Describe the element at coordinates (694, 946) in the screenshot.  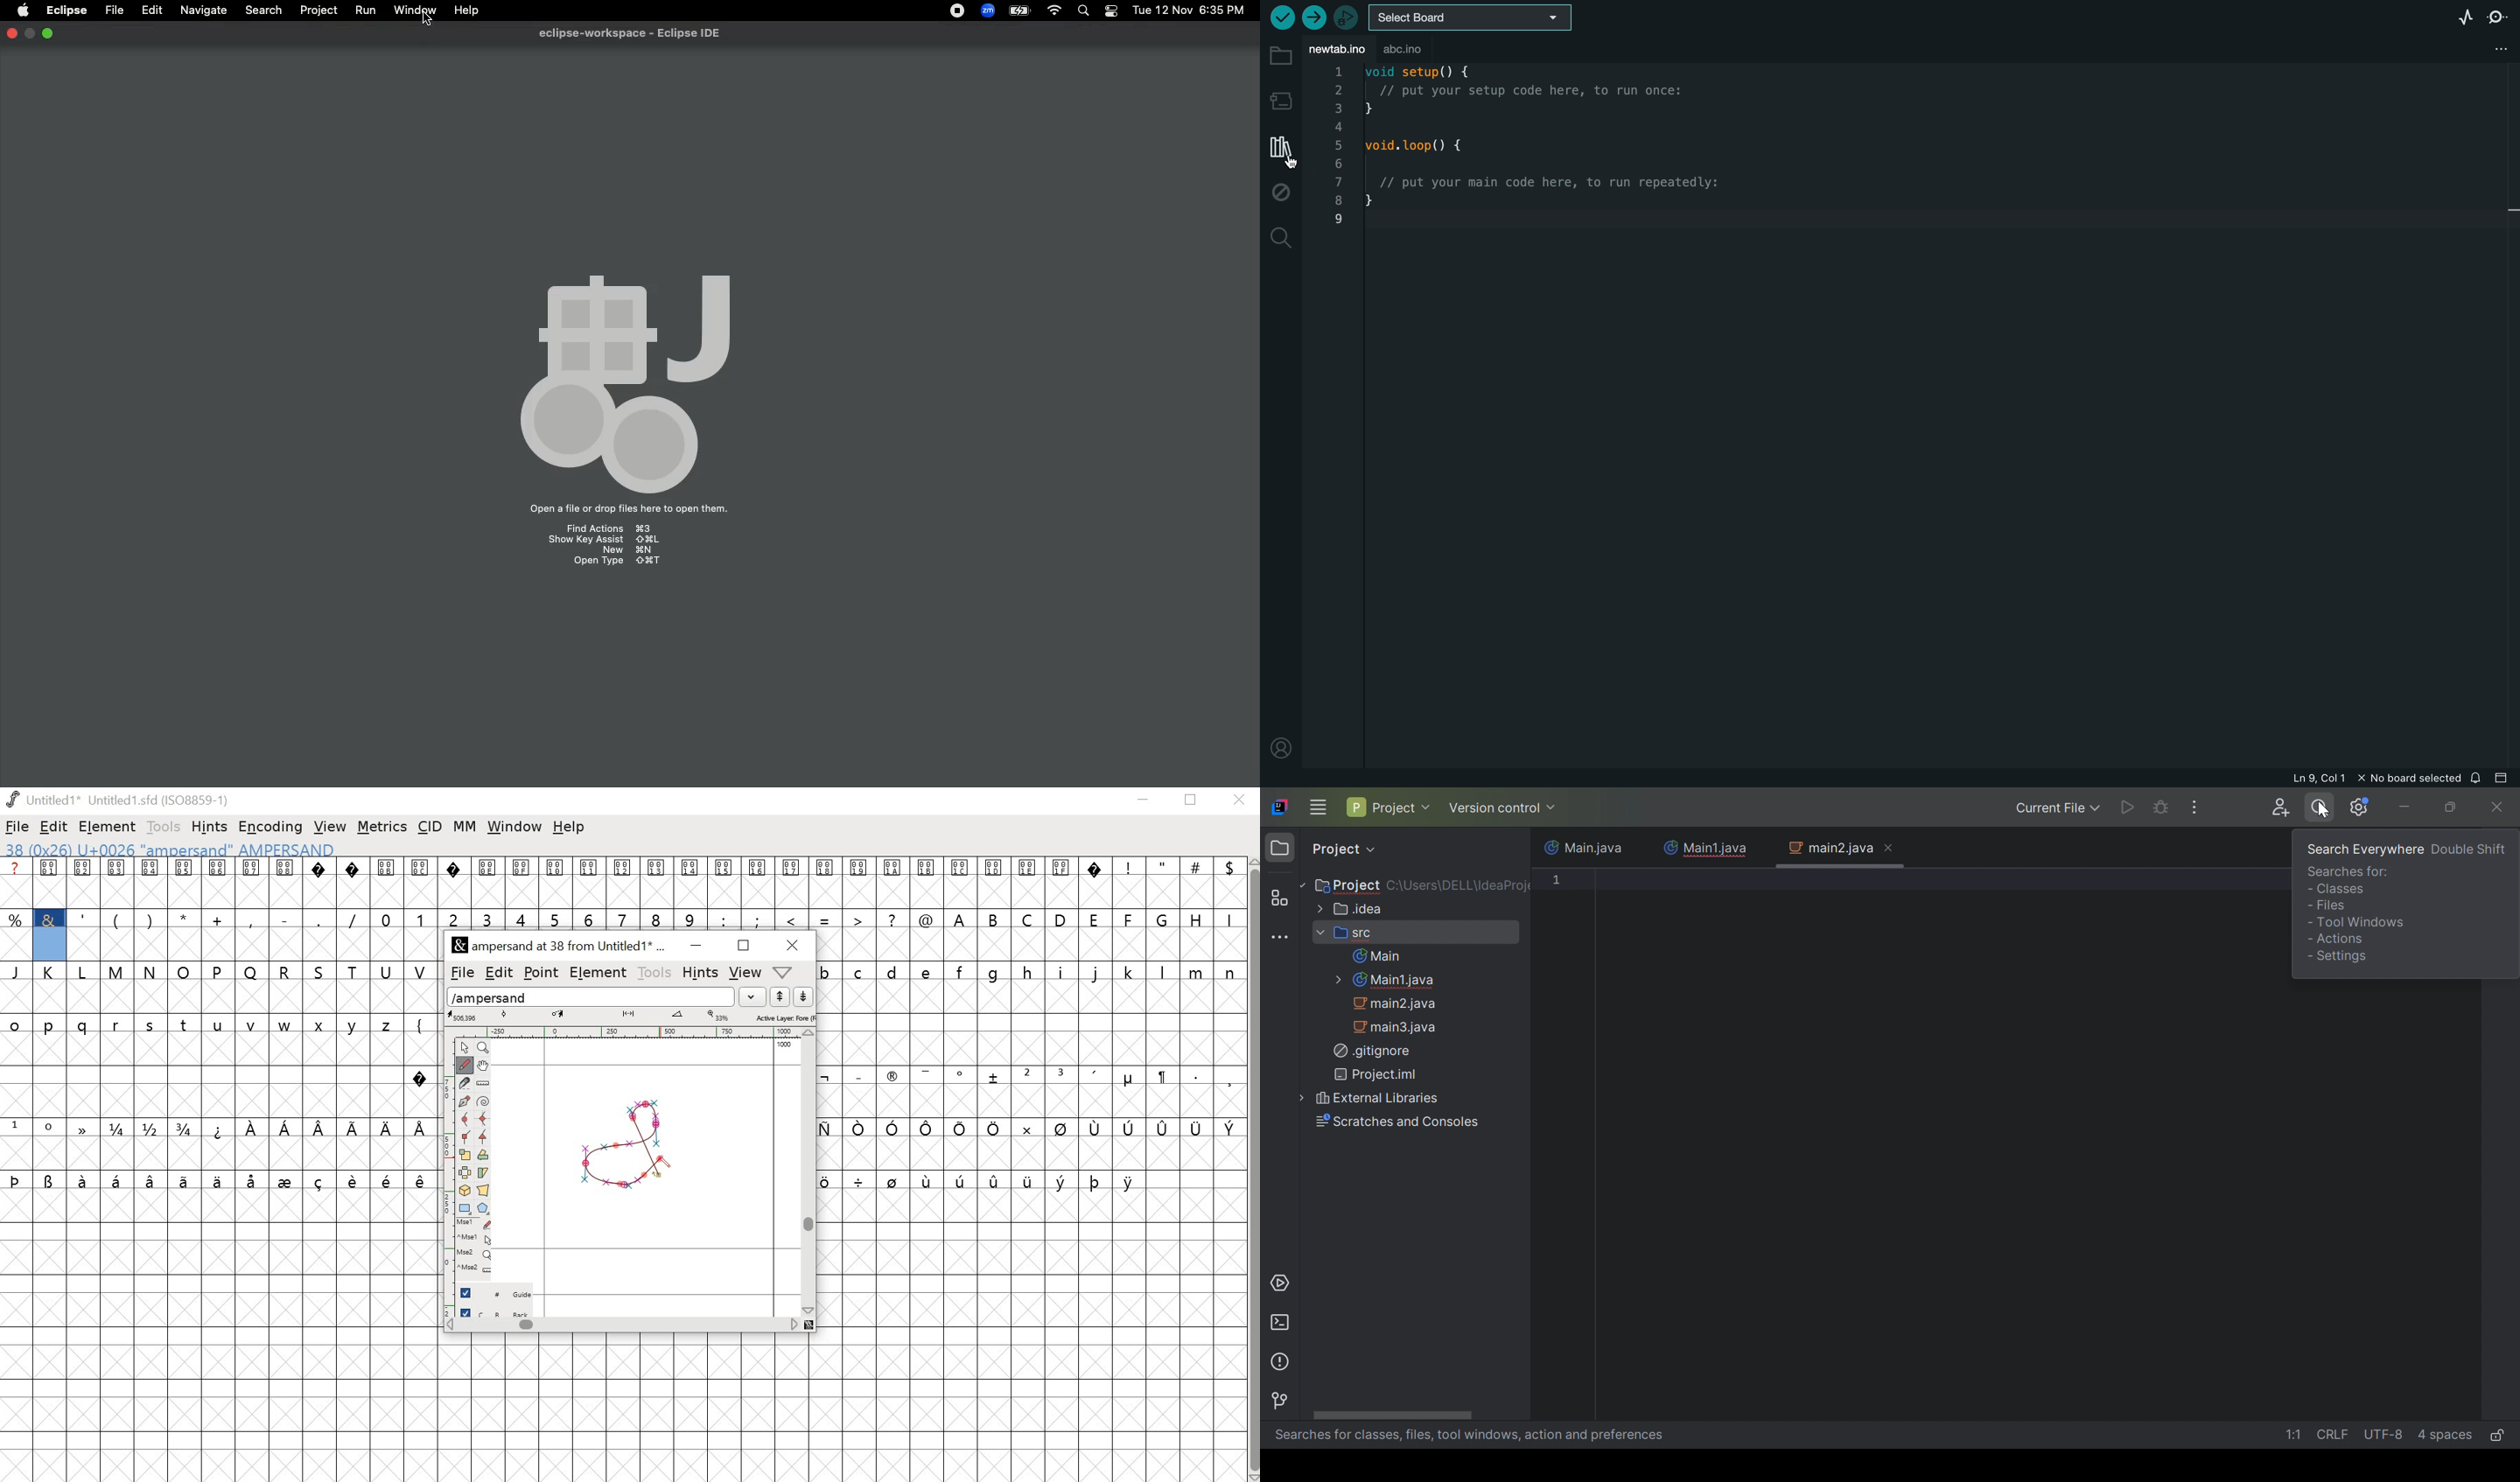
I see `minimize` at that location.